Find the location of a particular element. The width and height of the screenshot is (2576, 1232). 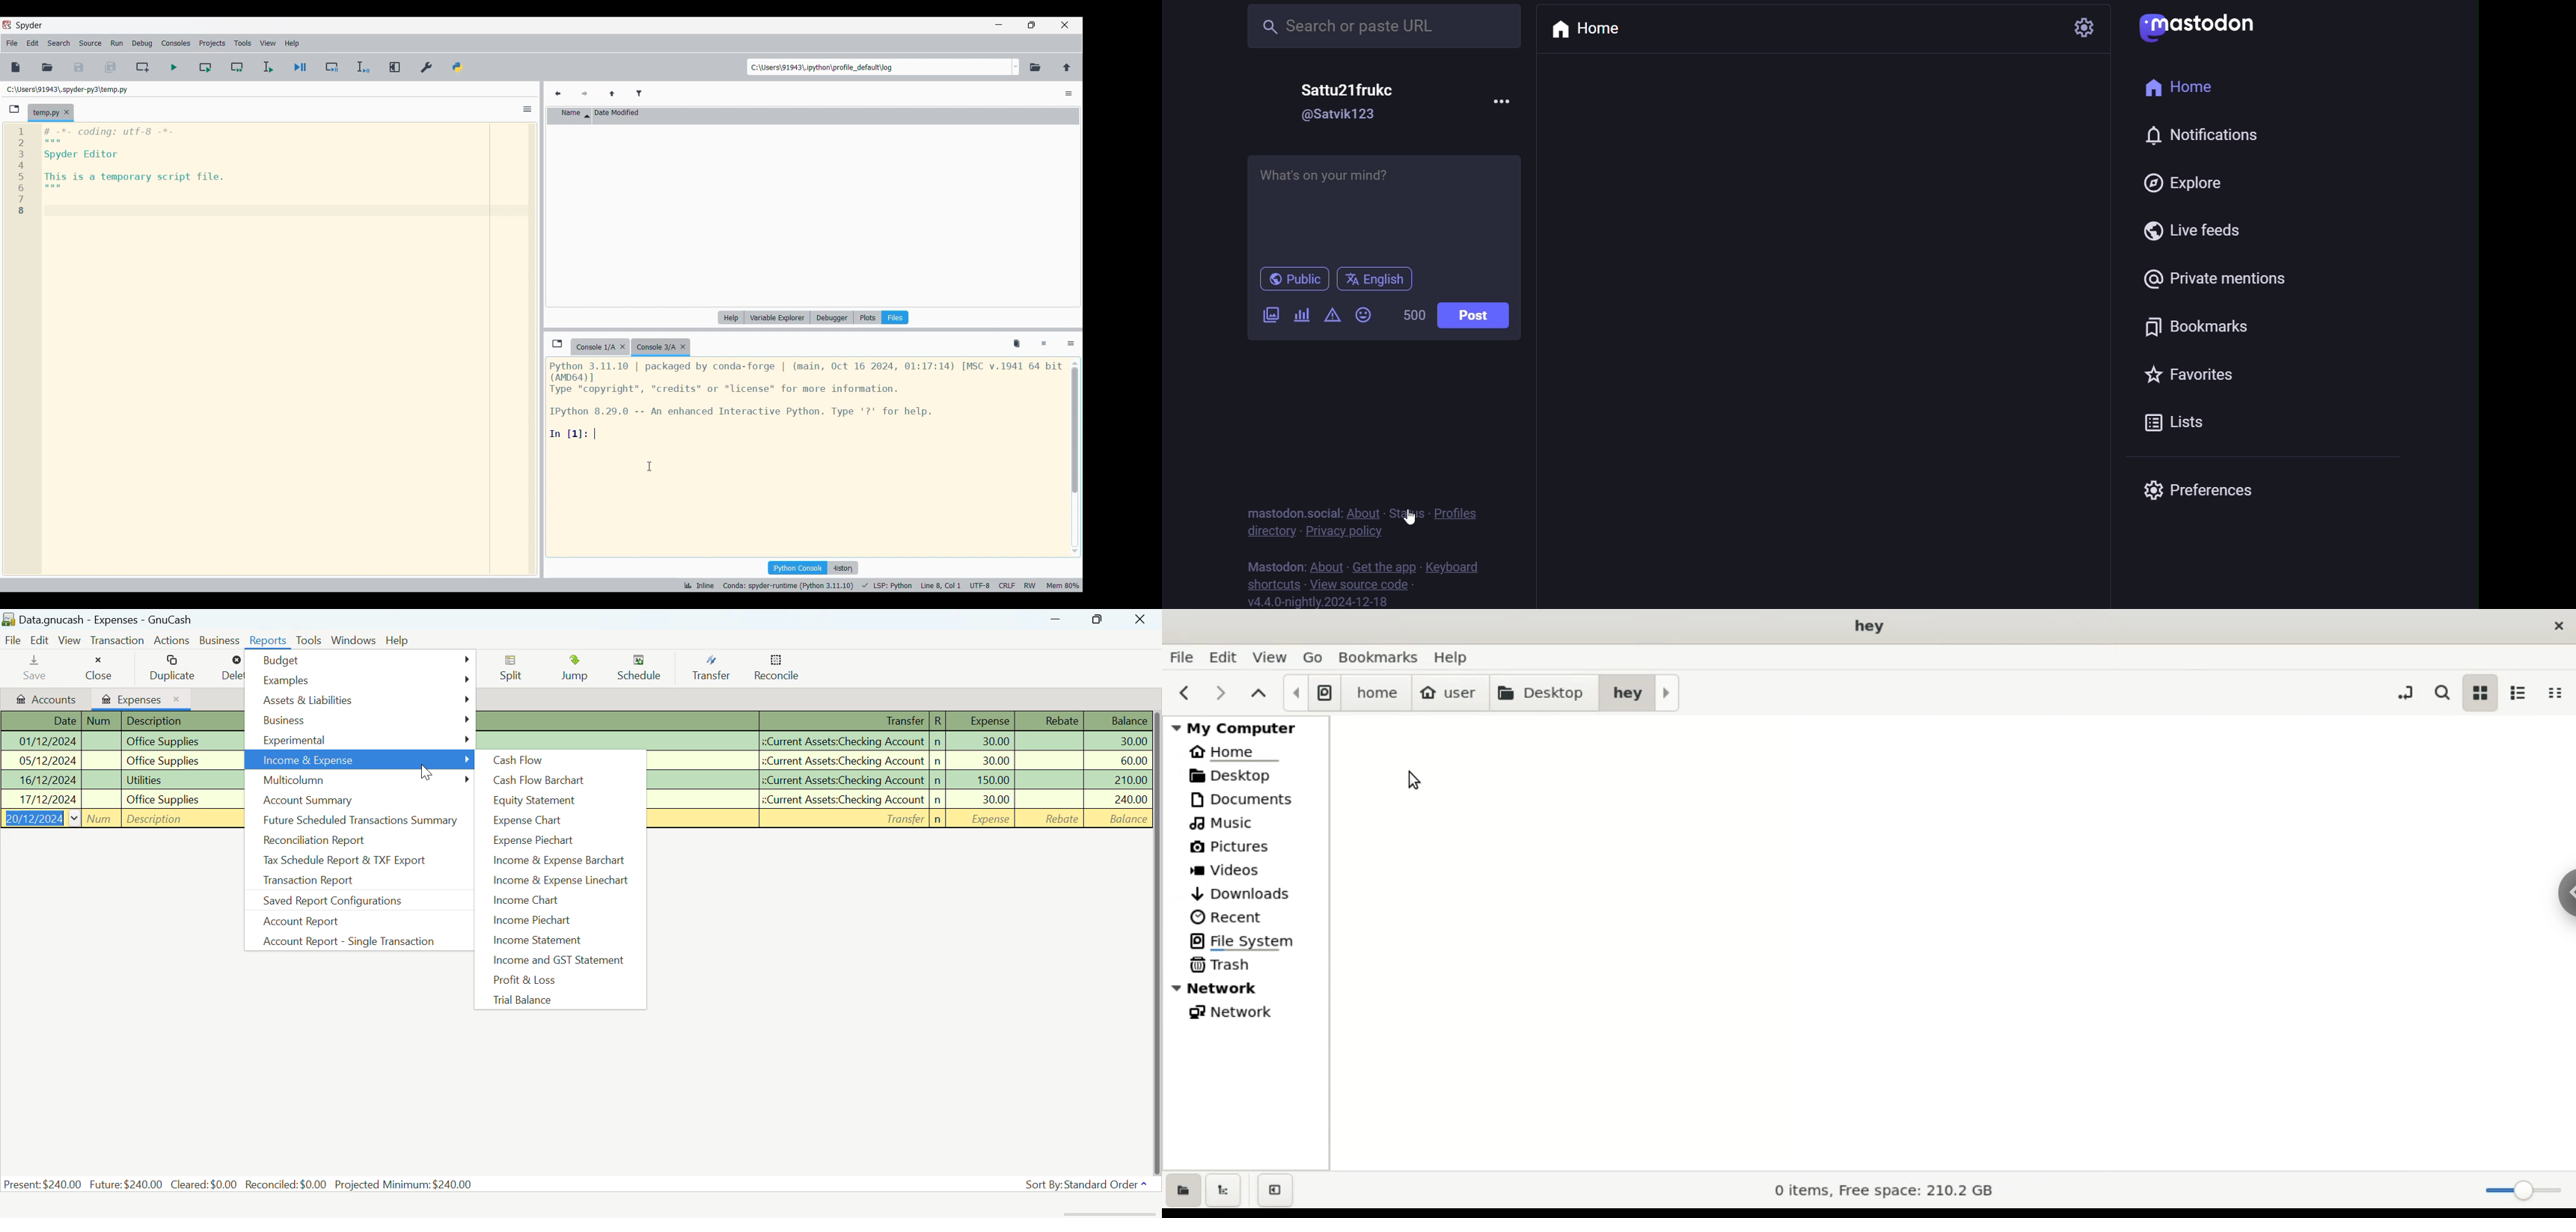

list is located at coordinates (2181, 422).